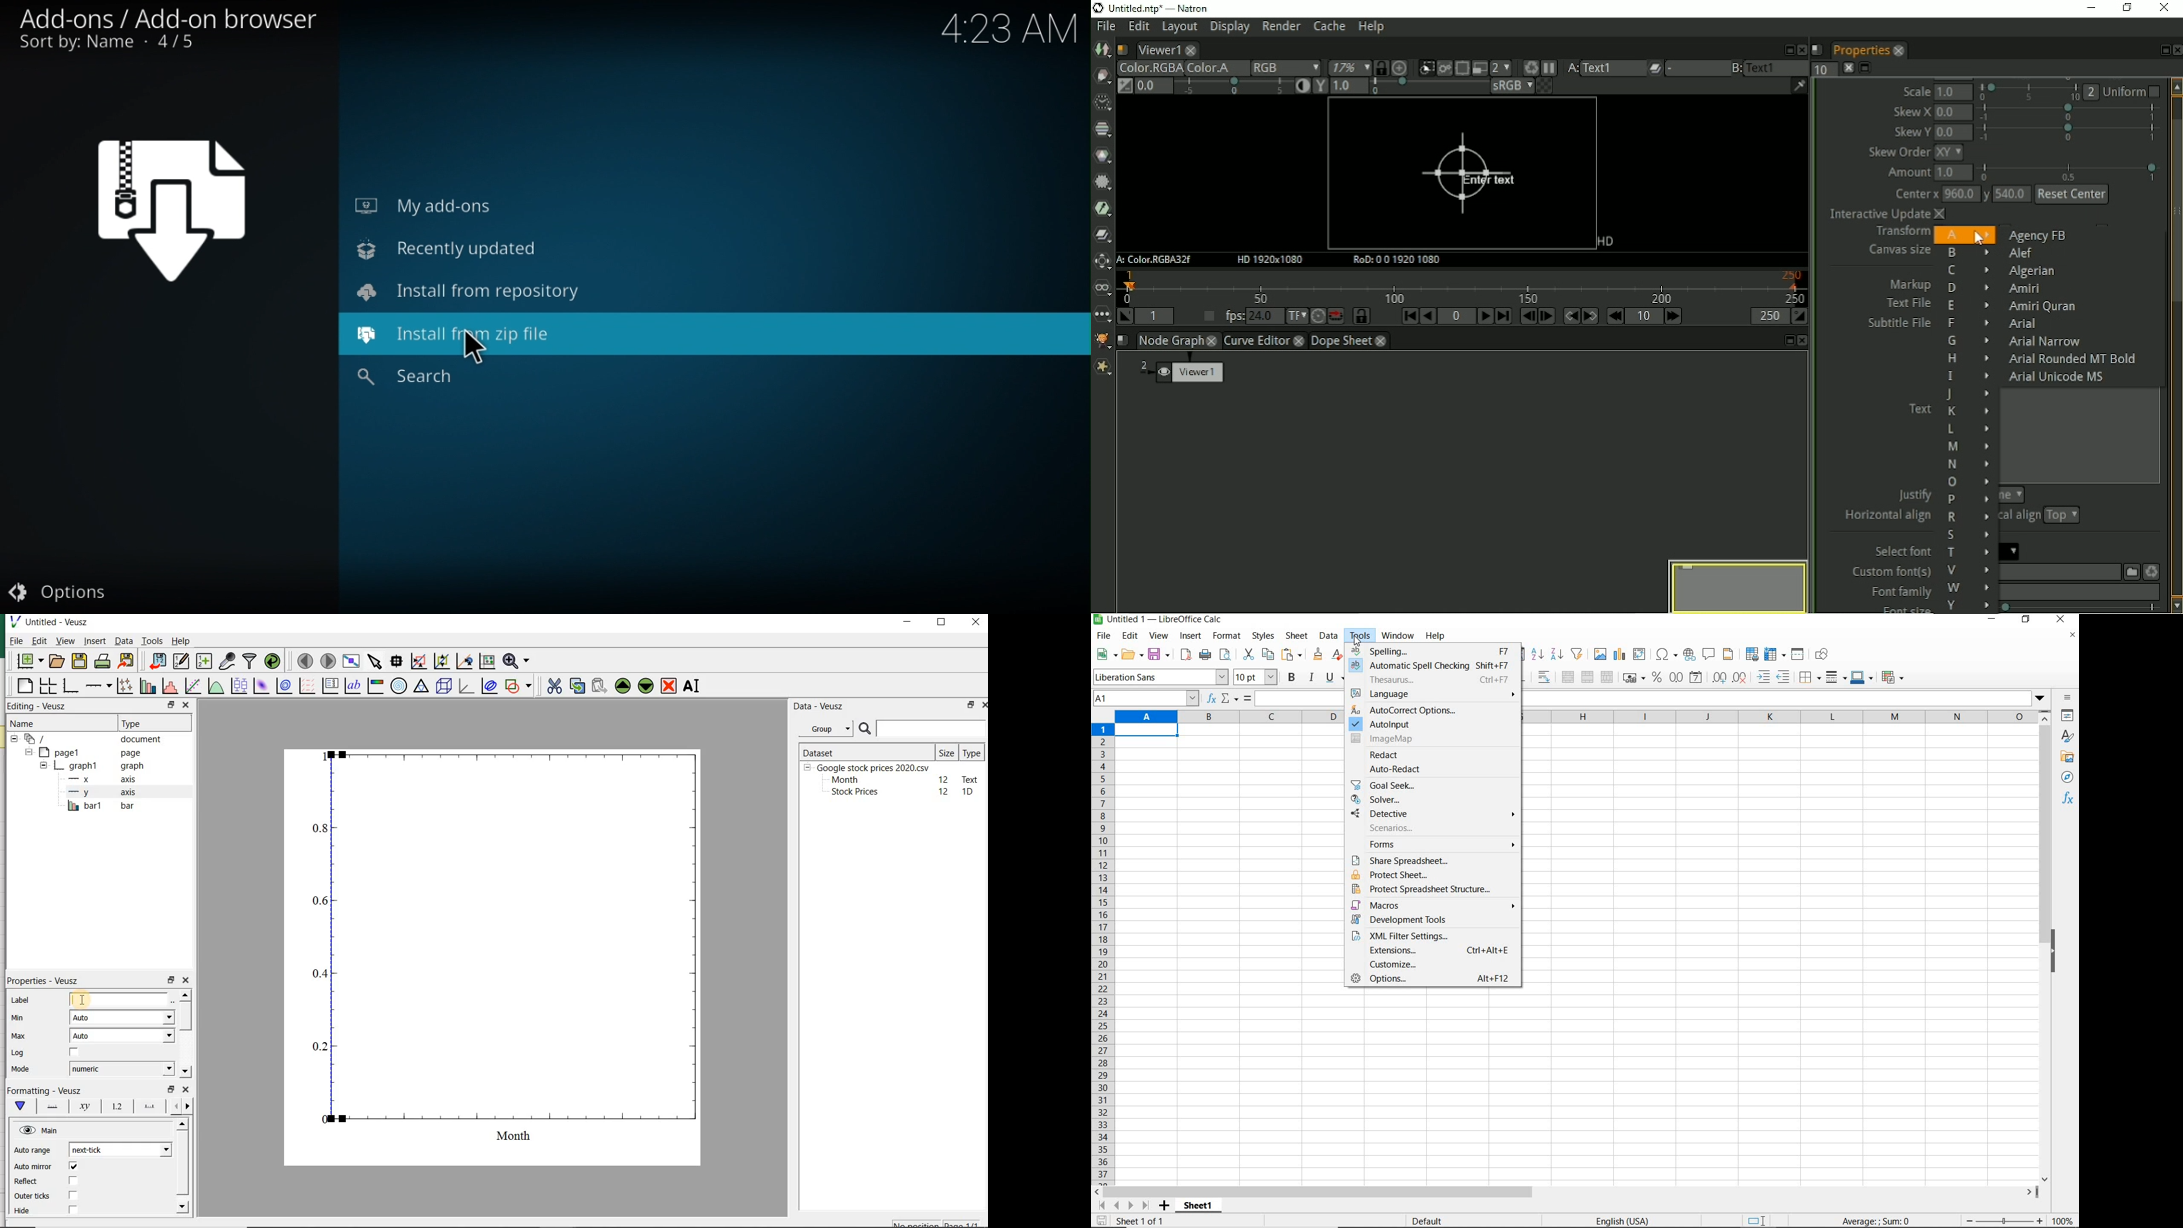 The height and width of the screenshot is (1232, 2184). What do you see at coordinates (70, 686) in the screenshot?
I see `base graph` at bounding box center [70, 686].